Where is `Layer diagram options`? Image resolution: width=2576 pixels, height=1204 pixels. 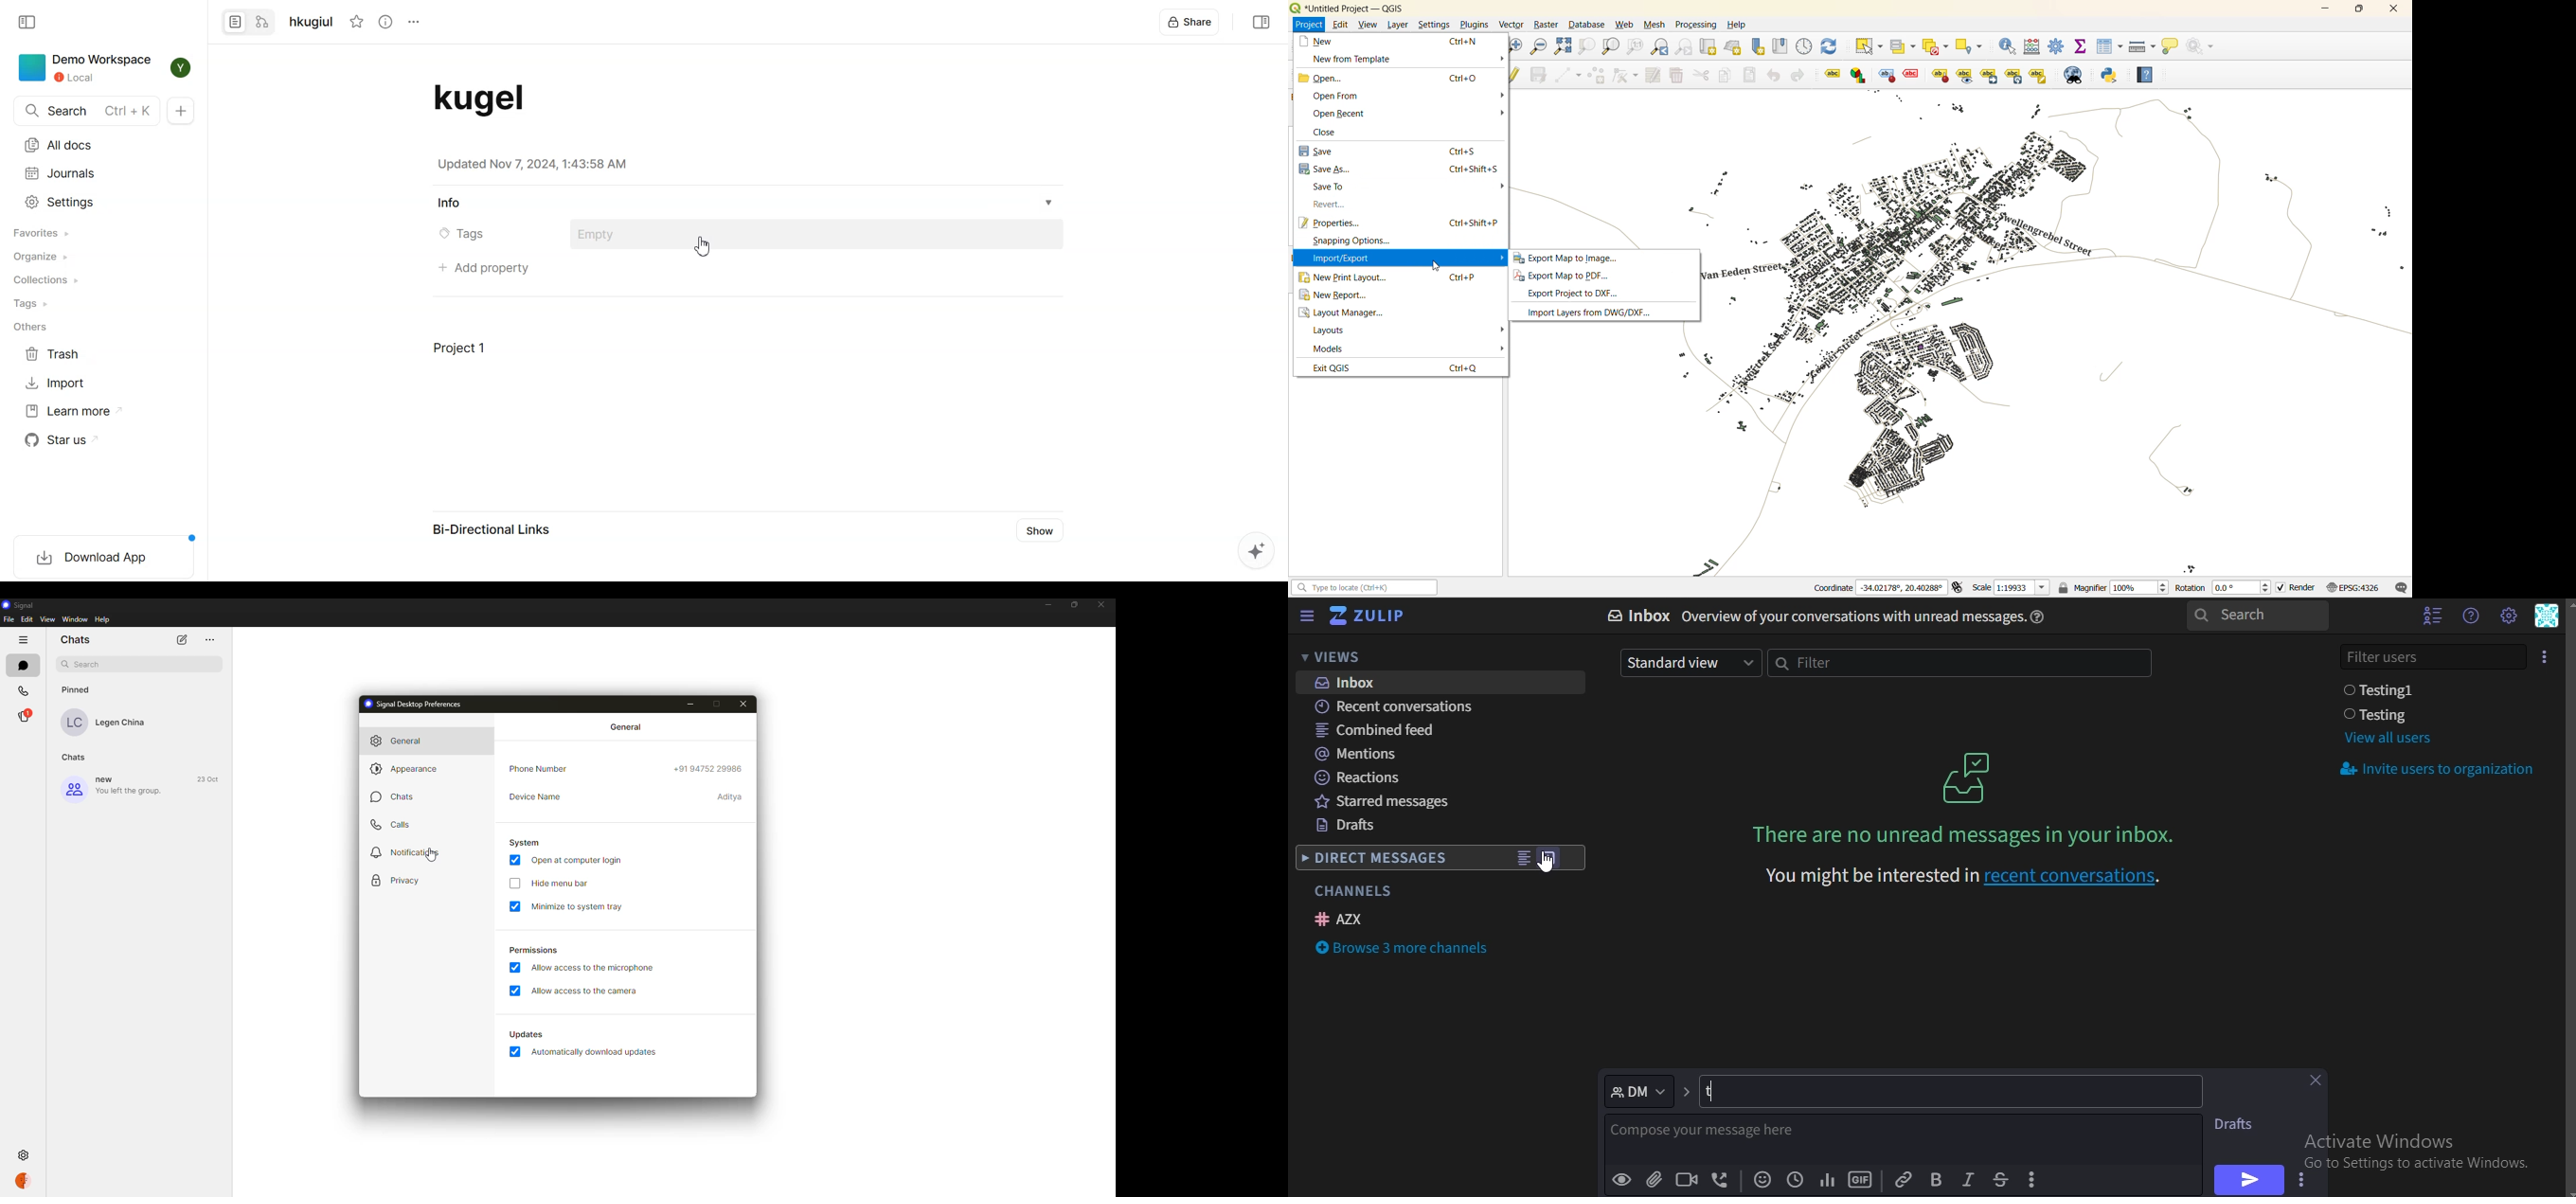 Layer diagram options is located at coordinates (1859, 75).